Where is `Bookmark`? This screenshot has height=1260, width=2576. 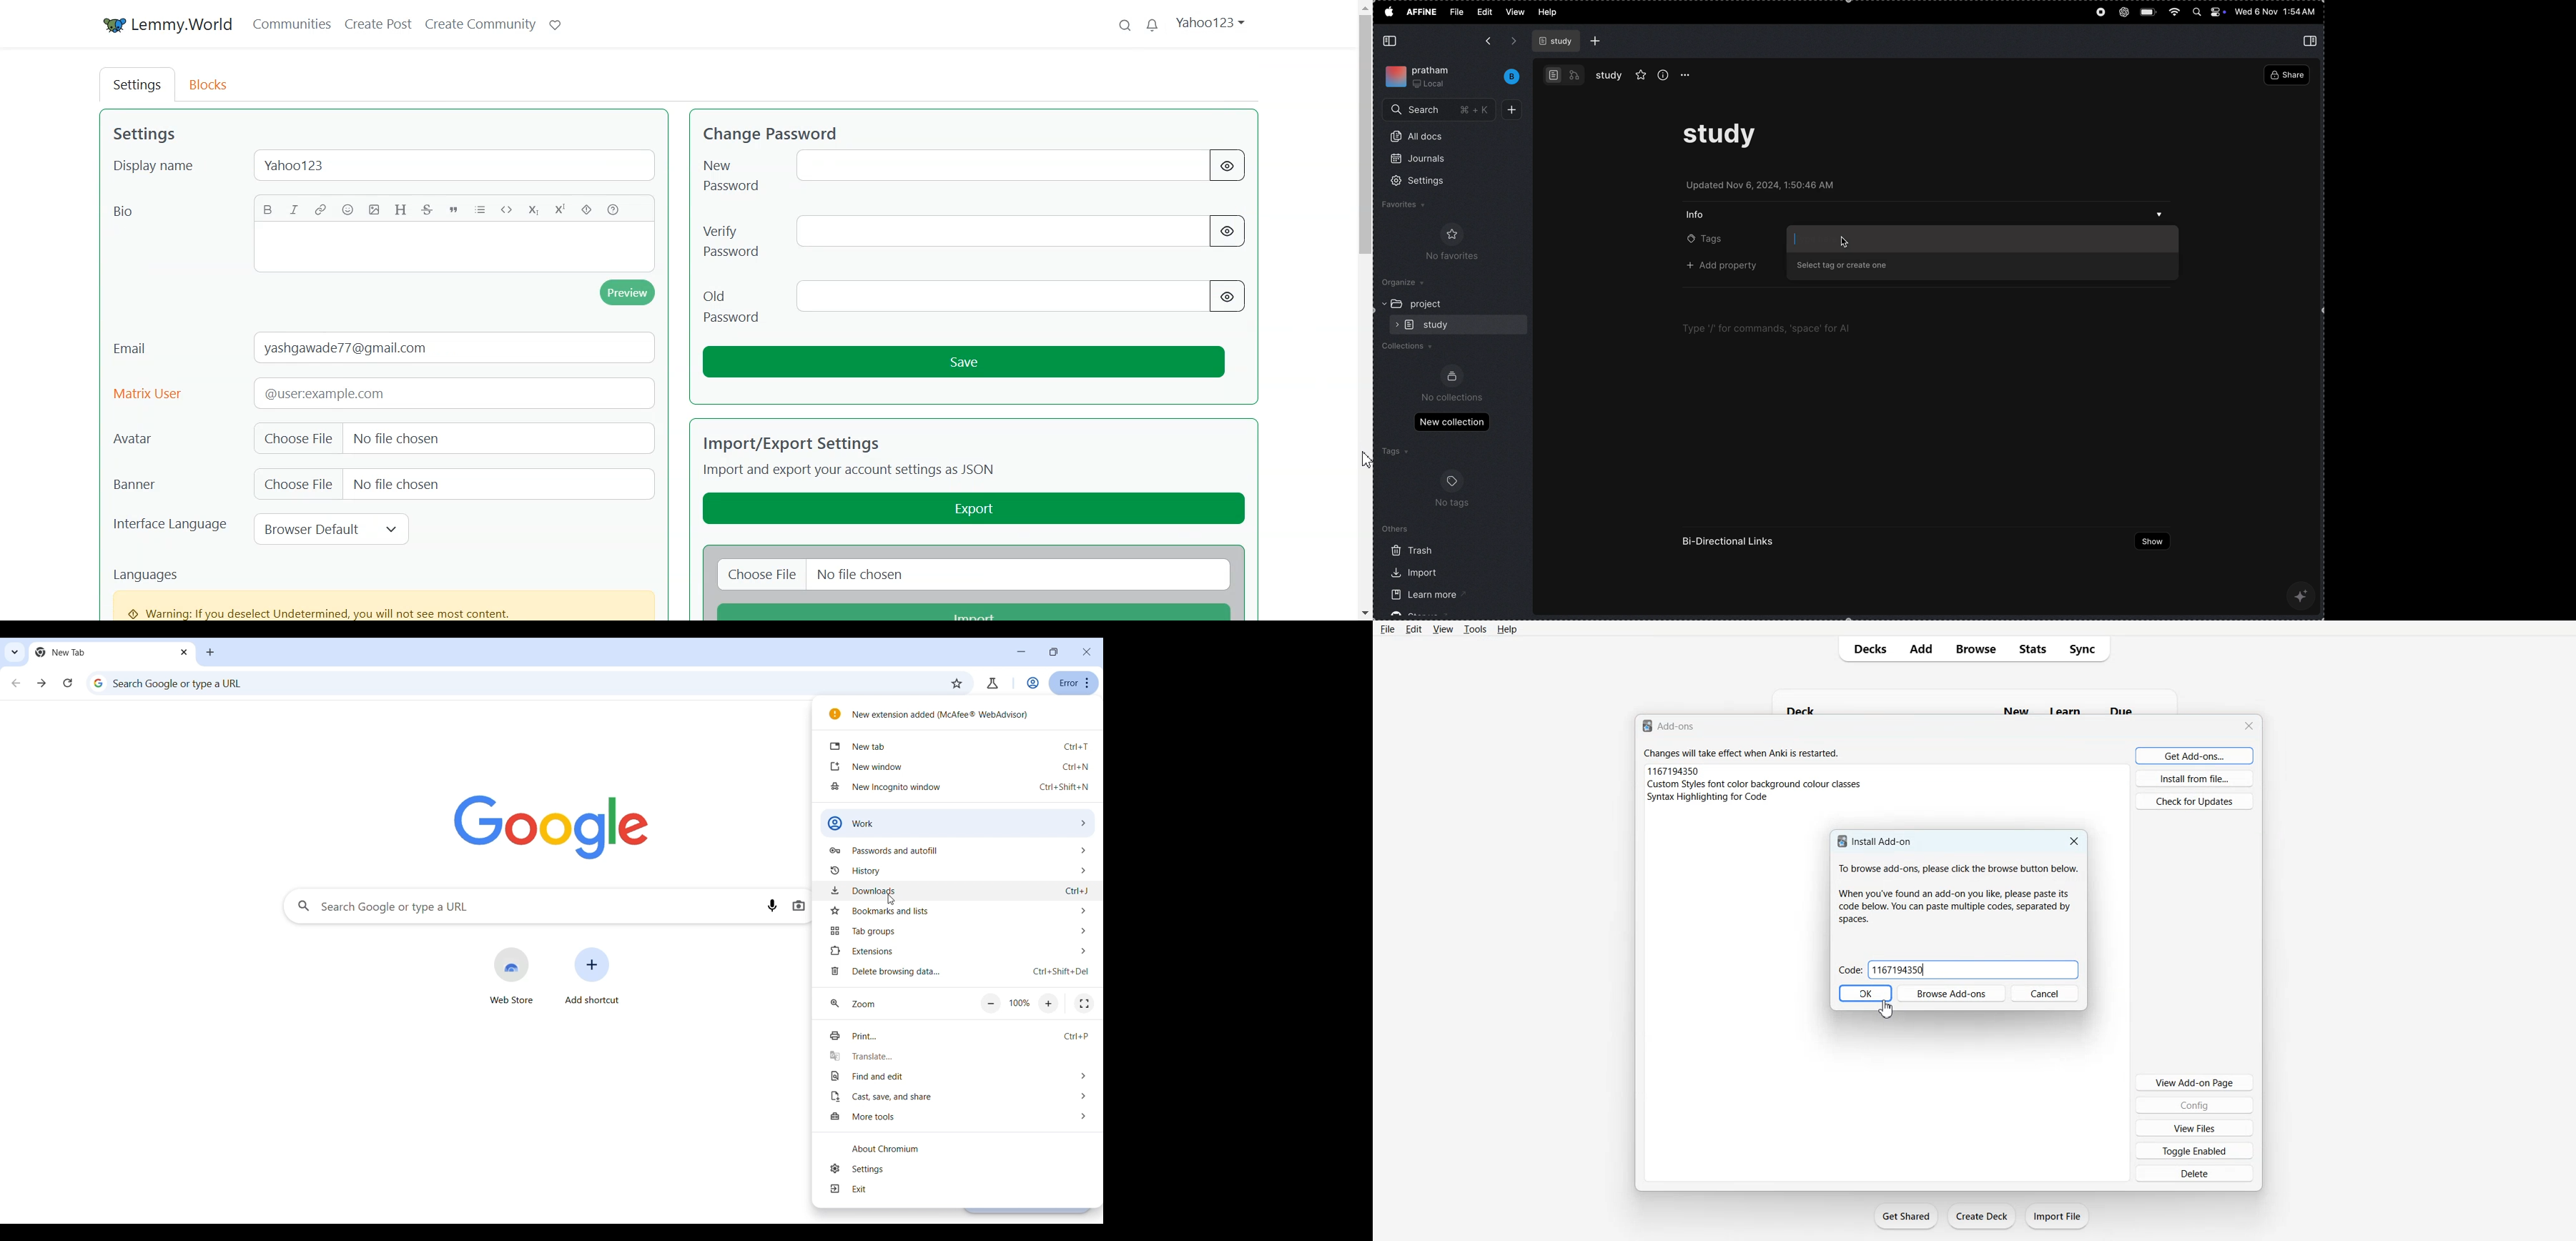
Bookmark is located at coordinates (957, 684).